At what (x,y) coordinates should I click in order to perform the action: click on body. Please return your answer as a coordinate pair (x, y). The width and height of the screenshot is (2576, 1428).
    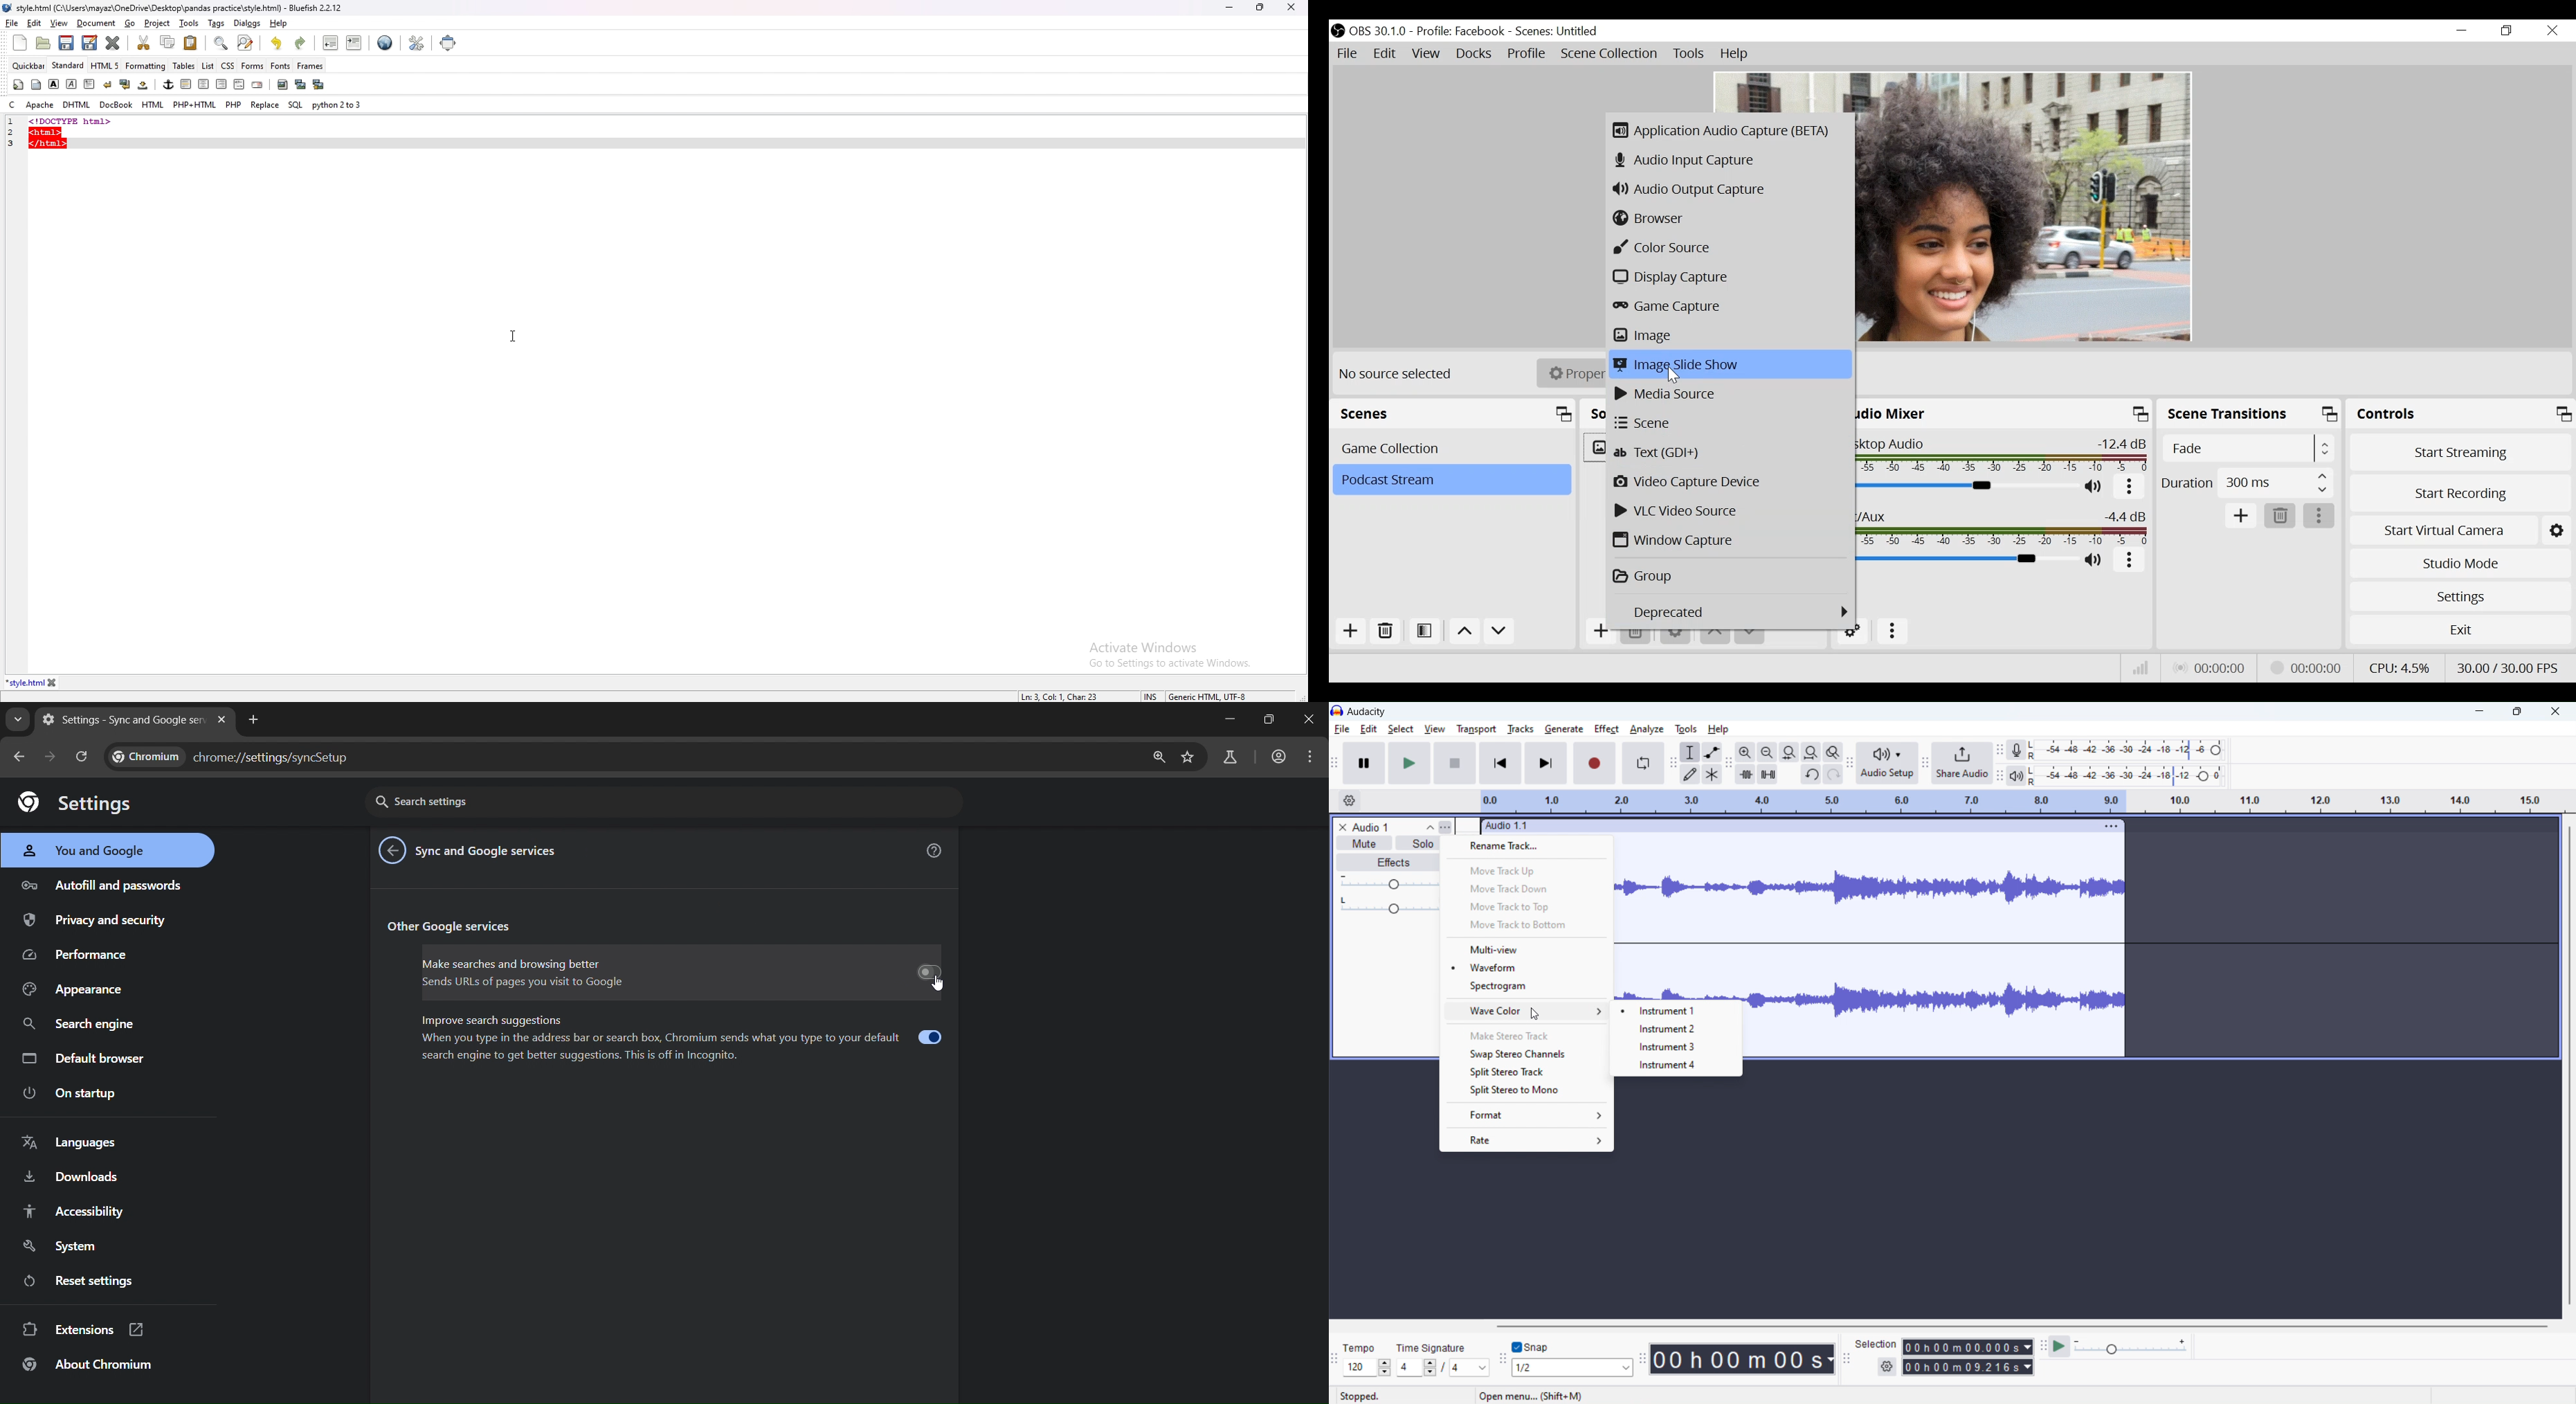
    Looking at the image, I should click on (37, 83).